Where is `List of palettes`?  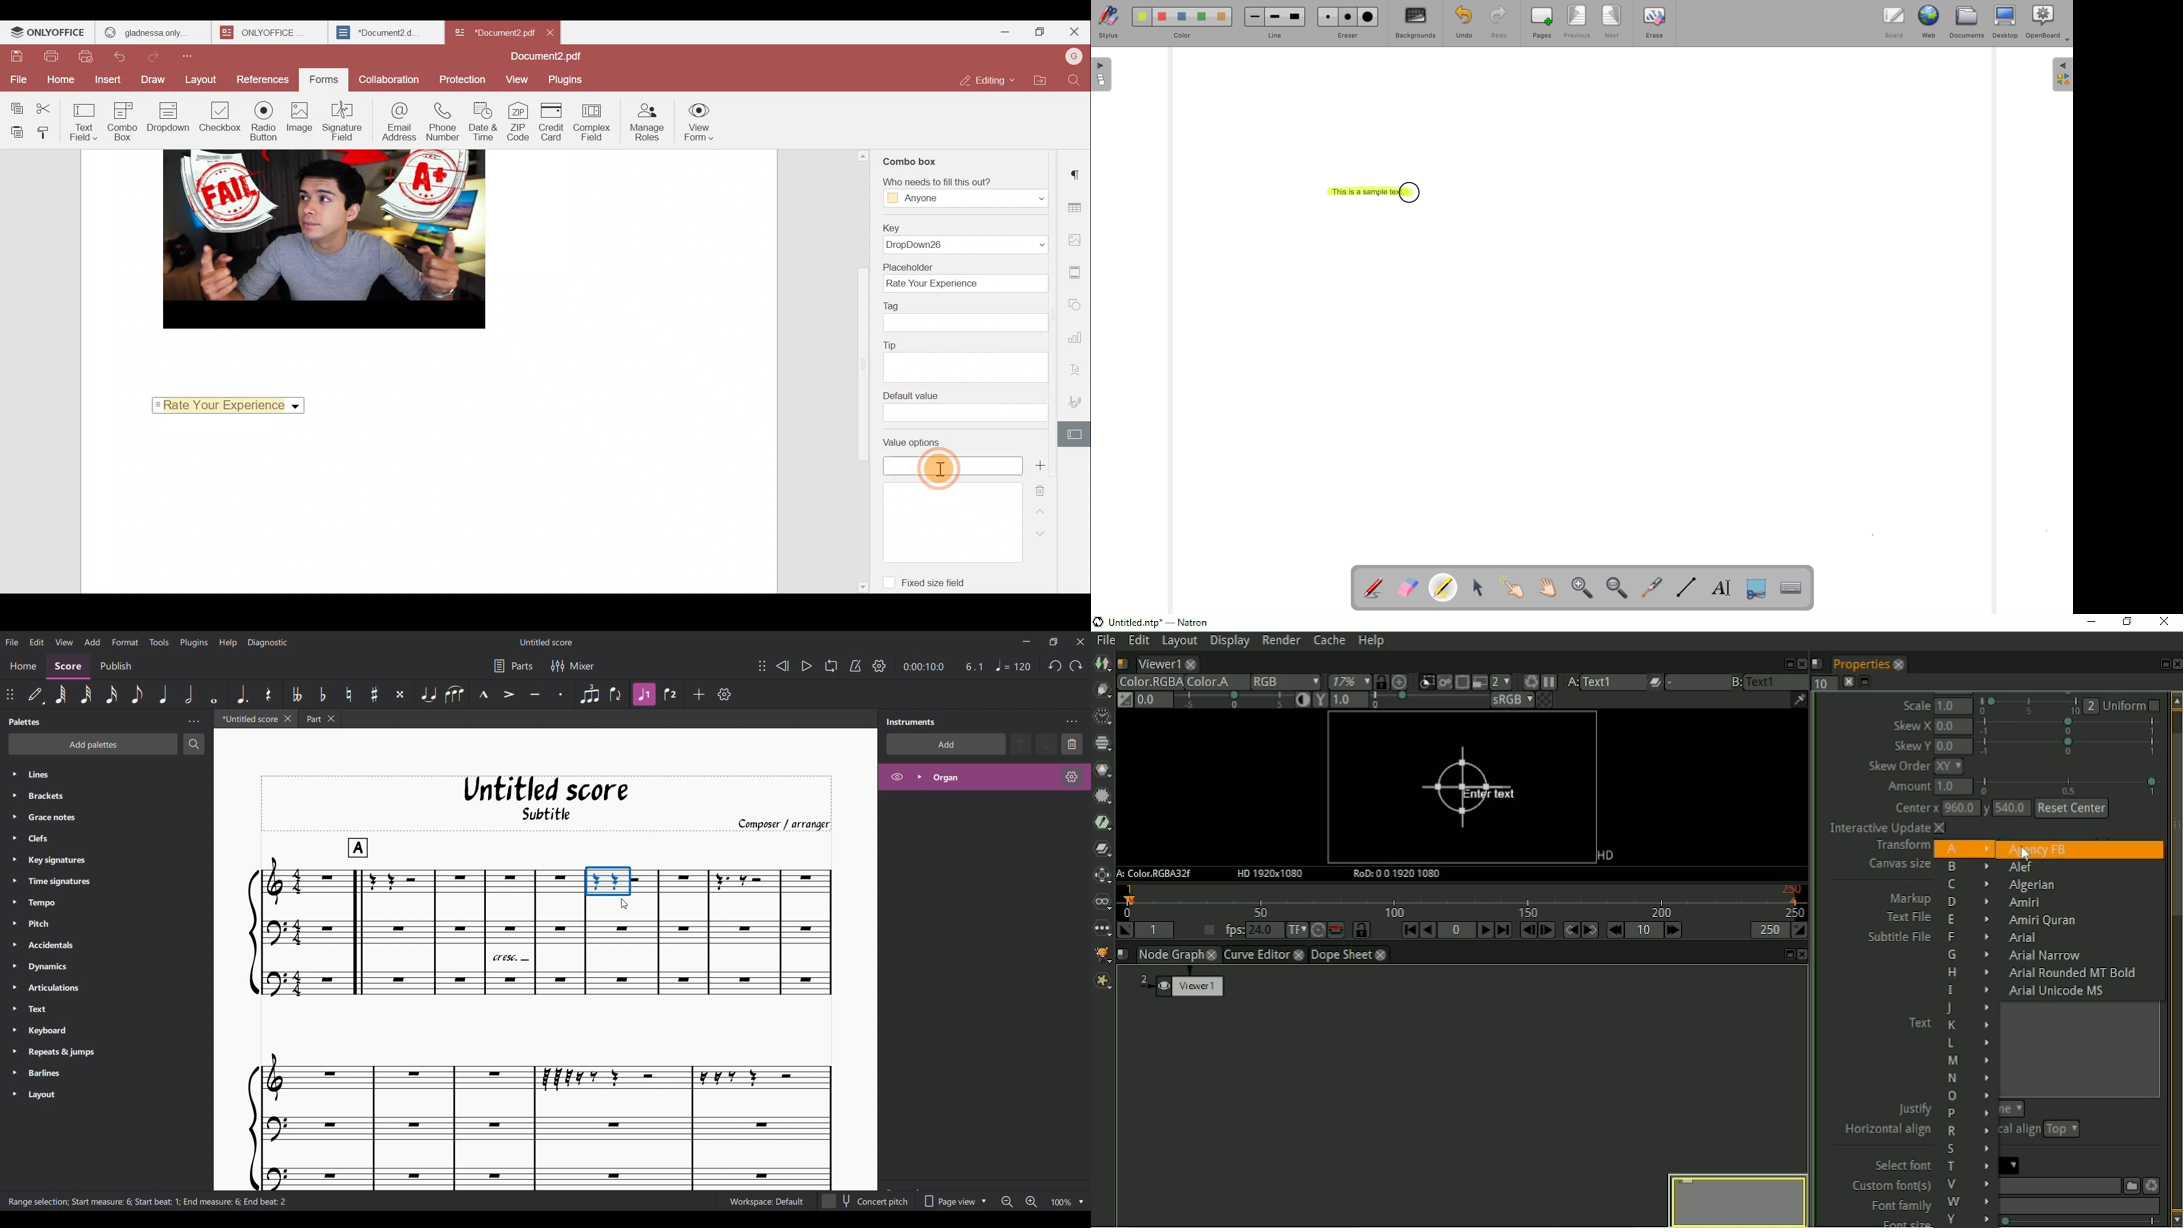 List of palettes is located at coordinates (118, 935).